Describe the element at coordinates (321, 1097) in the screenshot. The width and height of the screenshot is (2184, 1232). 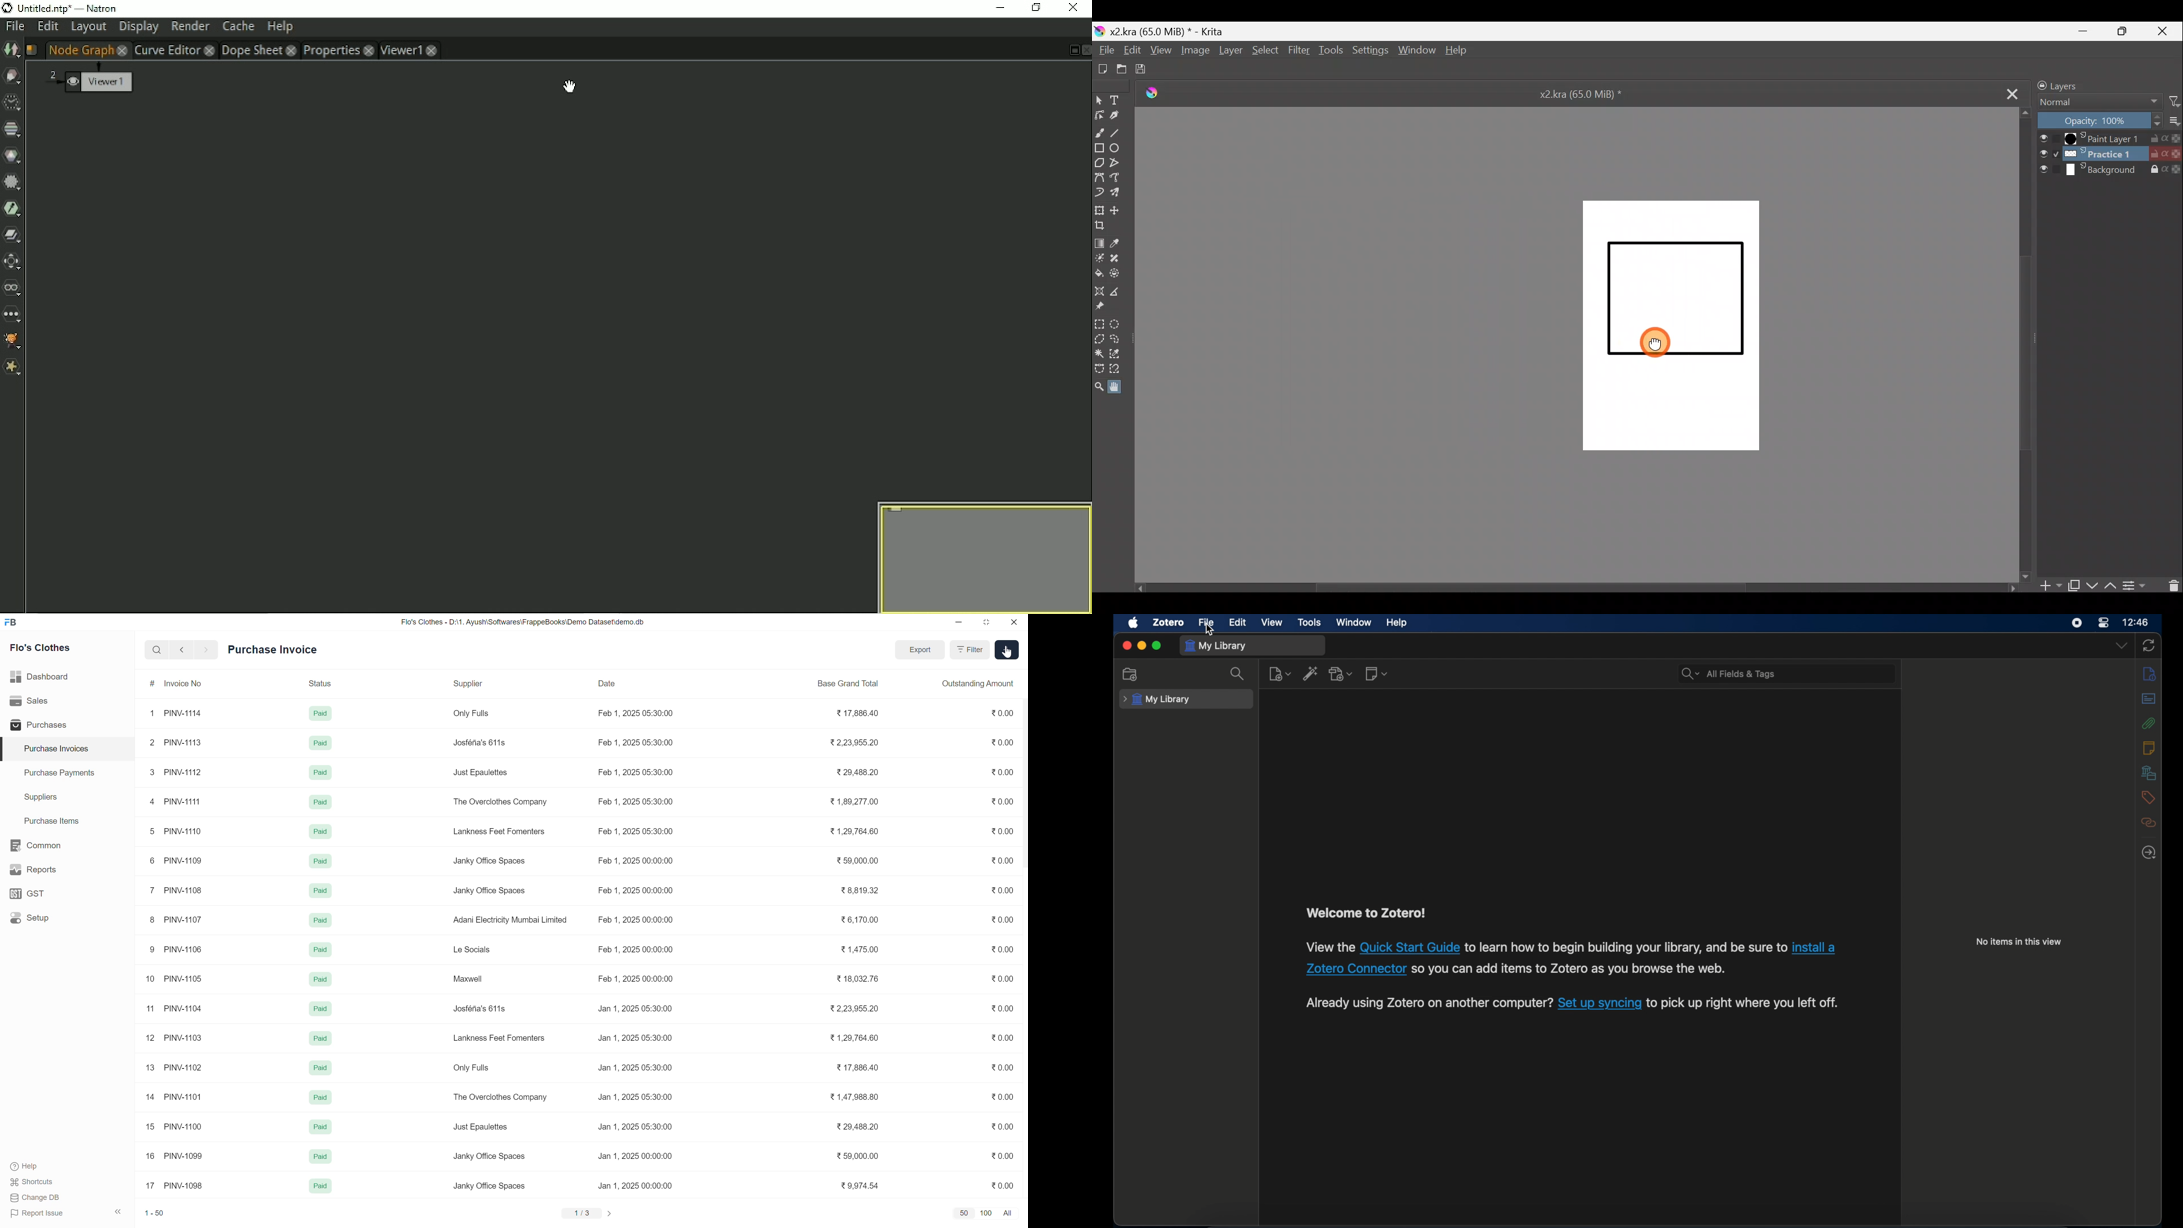
I see `Paid` at that location.